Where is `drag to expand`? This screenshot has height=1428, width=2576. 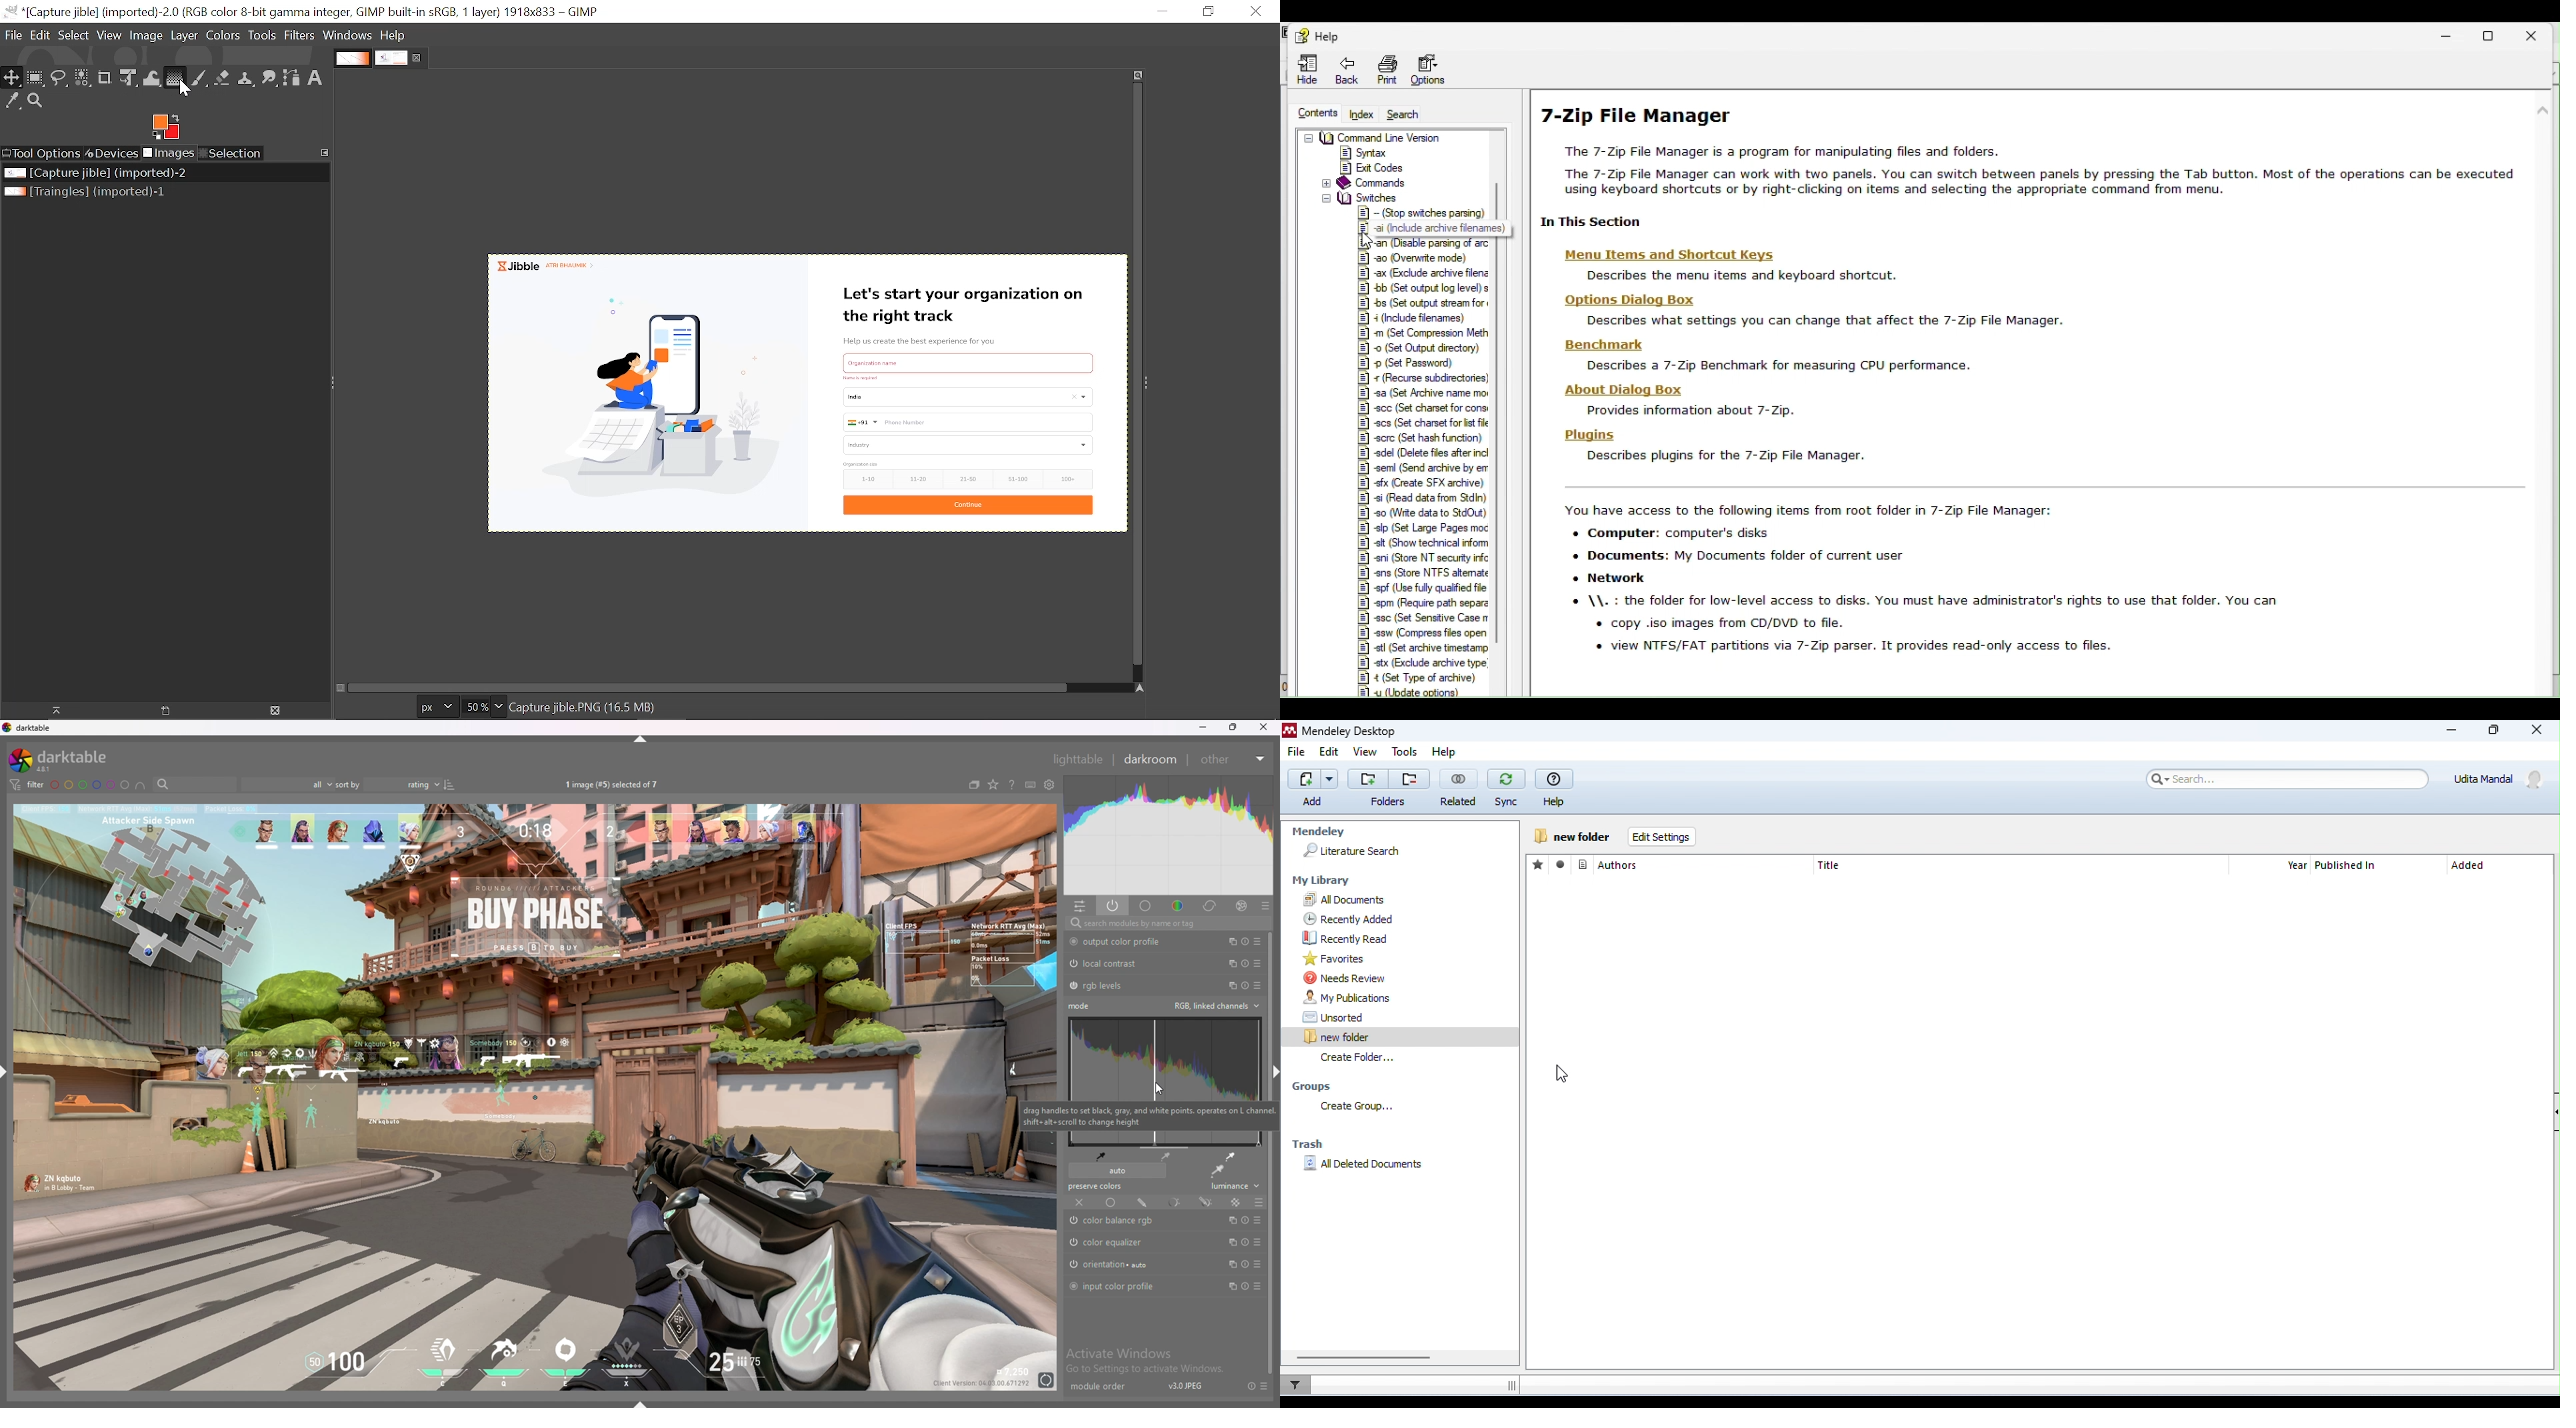
drag to expand is located at coordinates (1511, 1386).